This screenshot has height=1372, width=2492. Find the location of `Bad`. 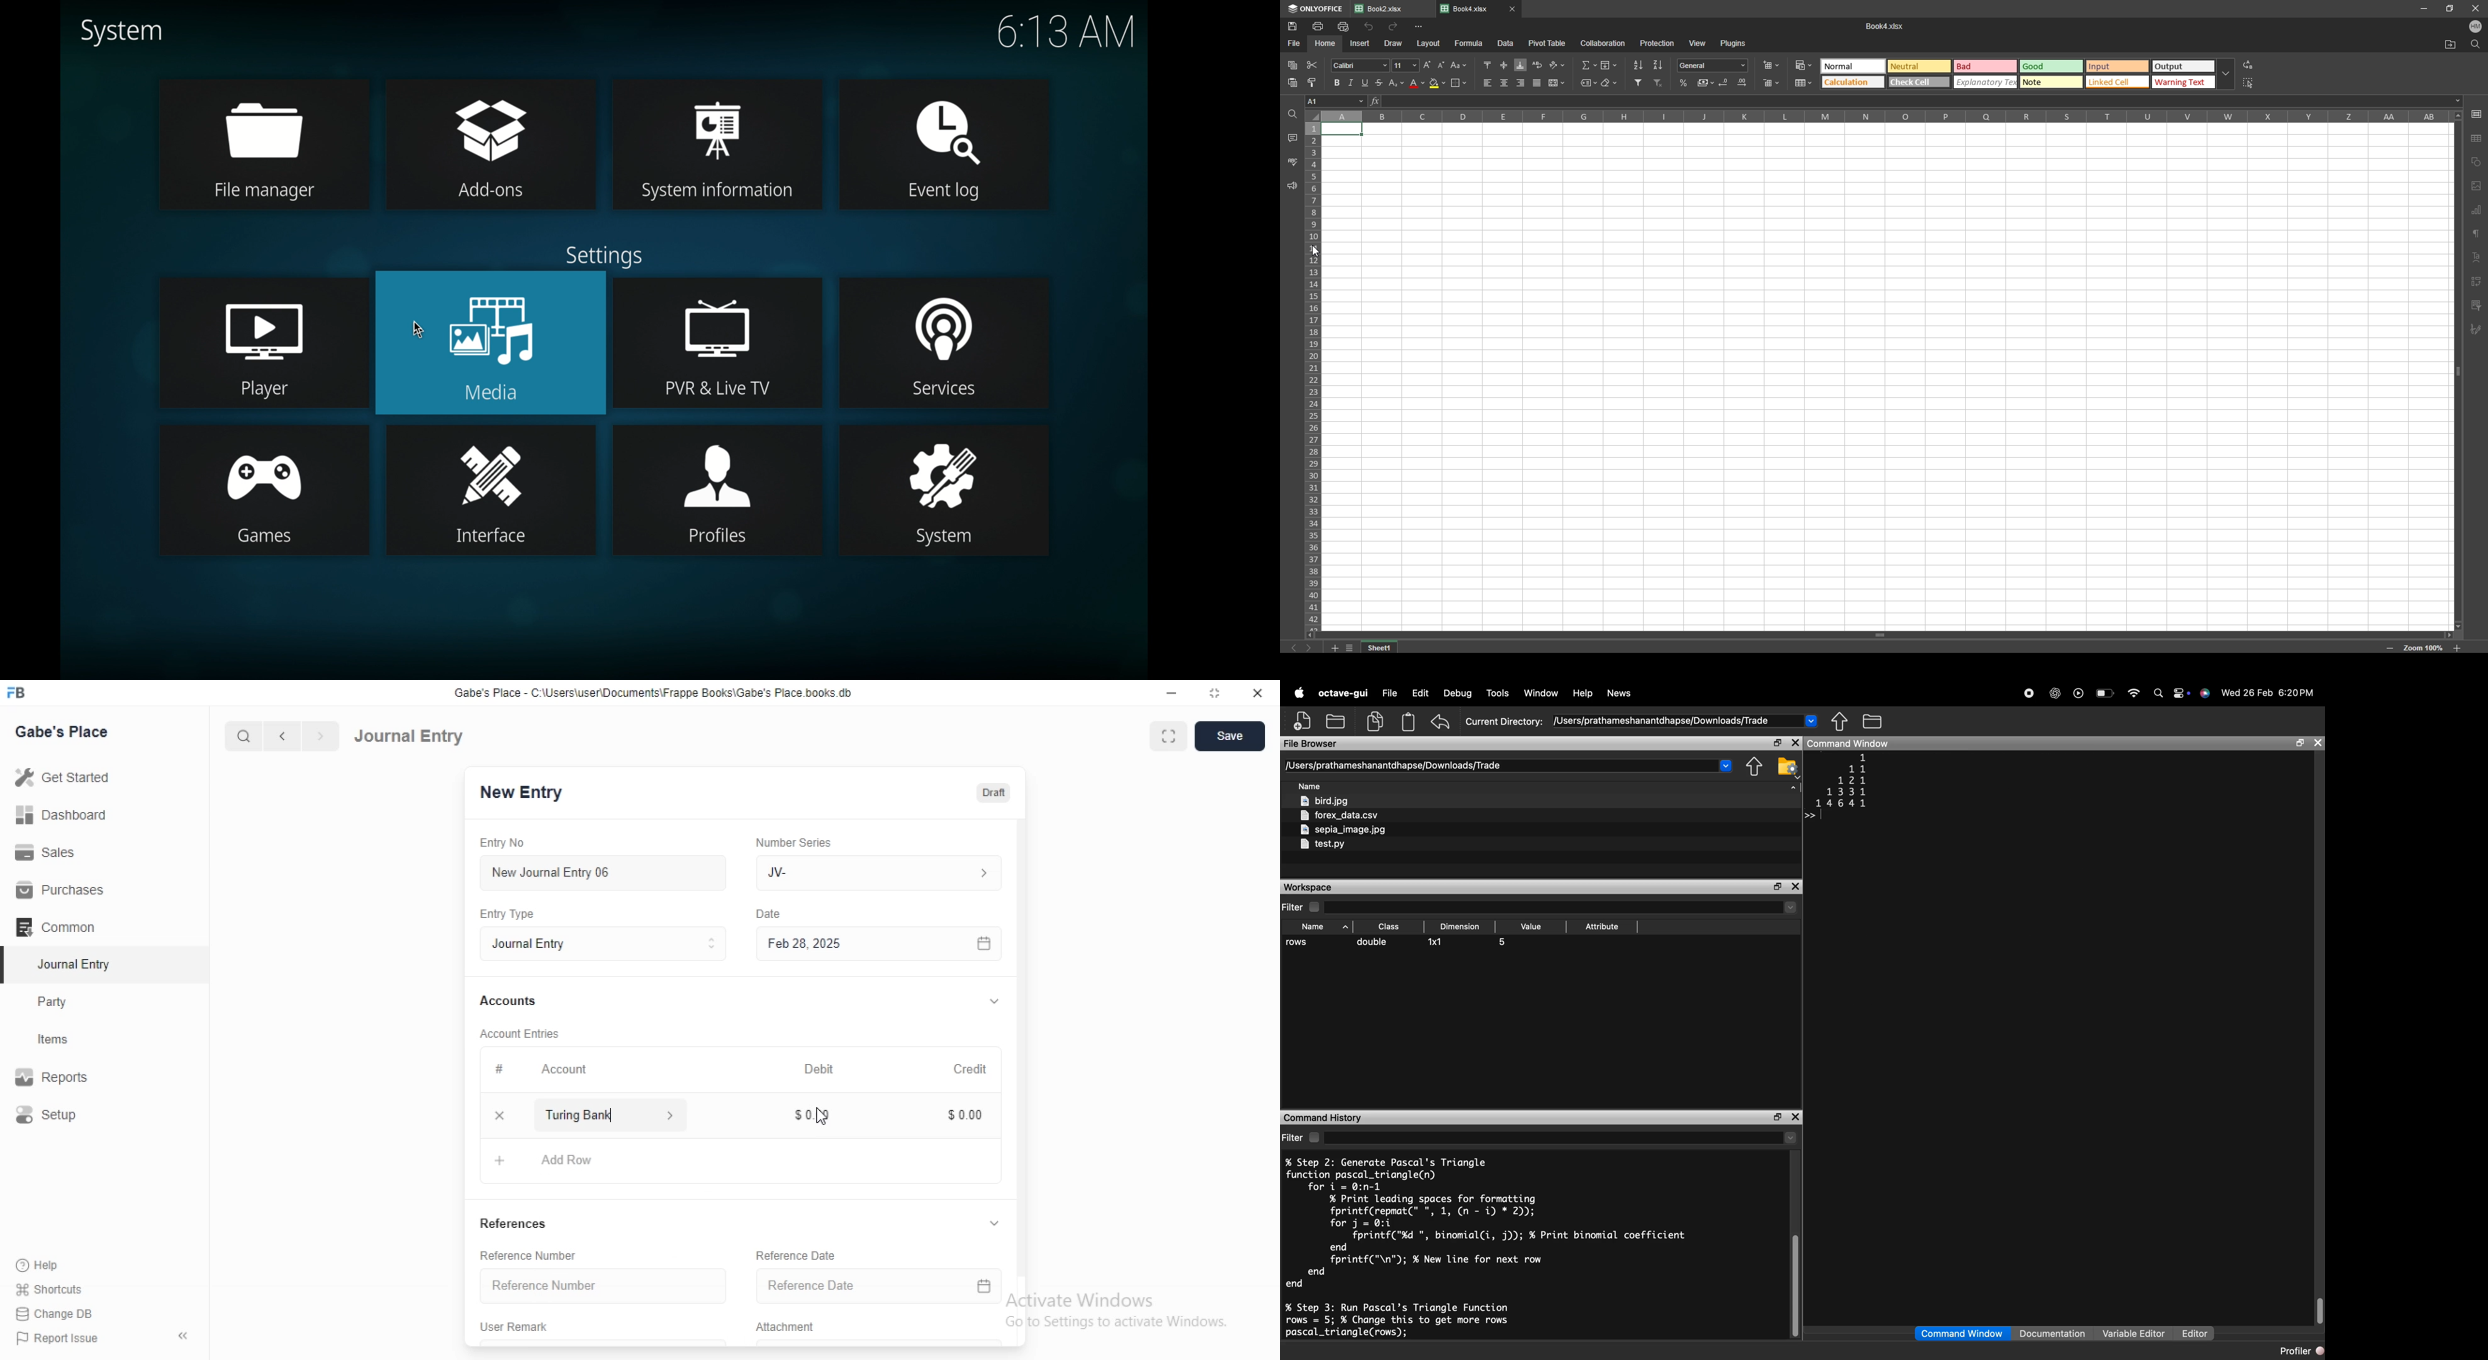

Bad is located at coordinates (1987, 66).